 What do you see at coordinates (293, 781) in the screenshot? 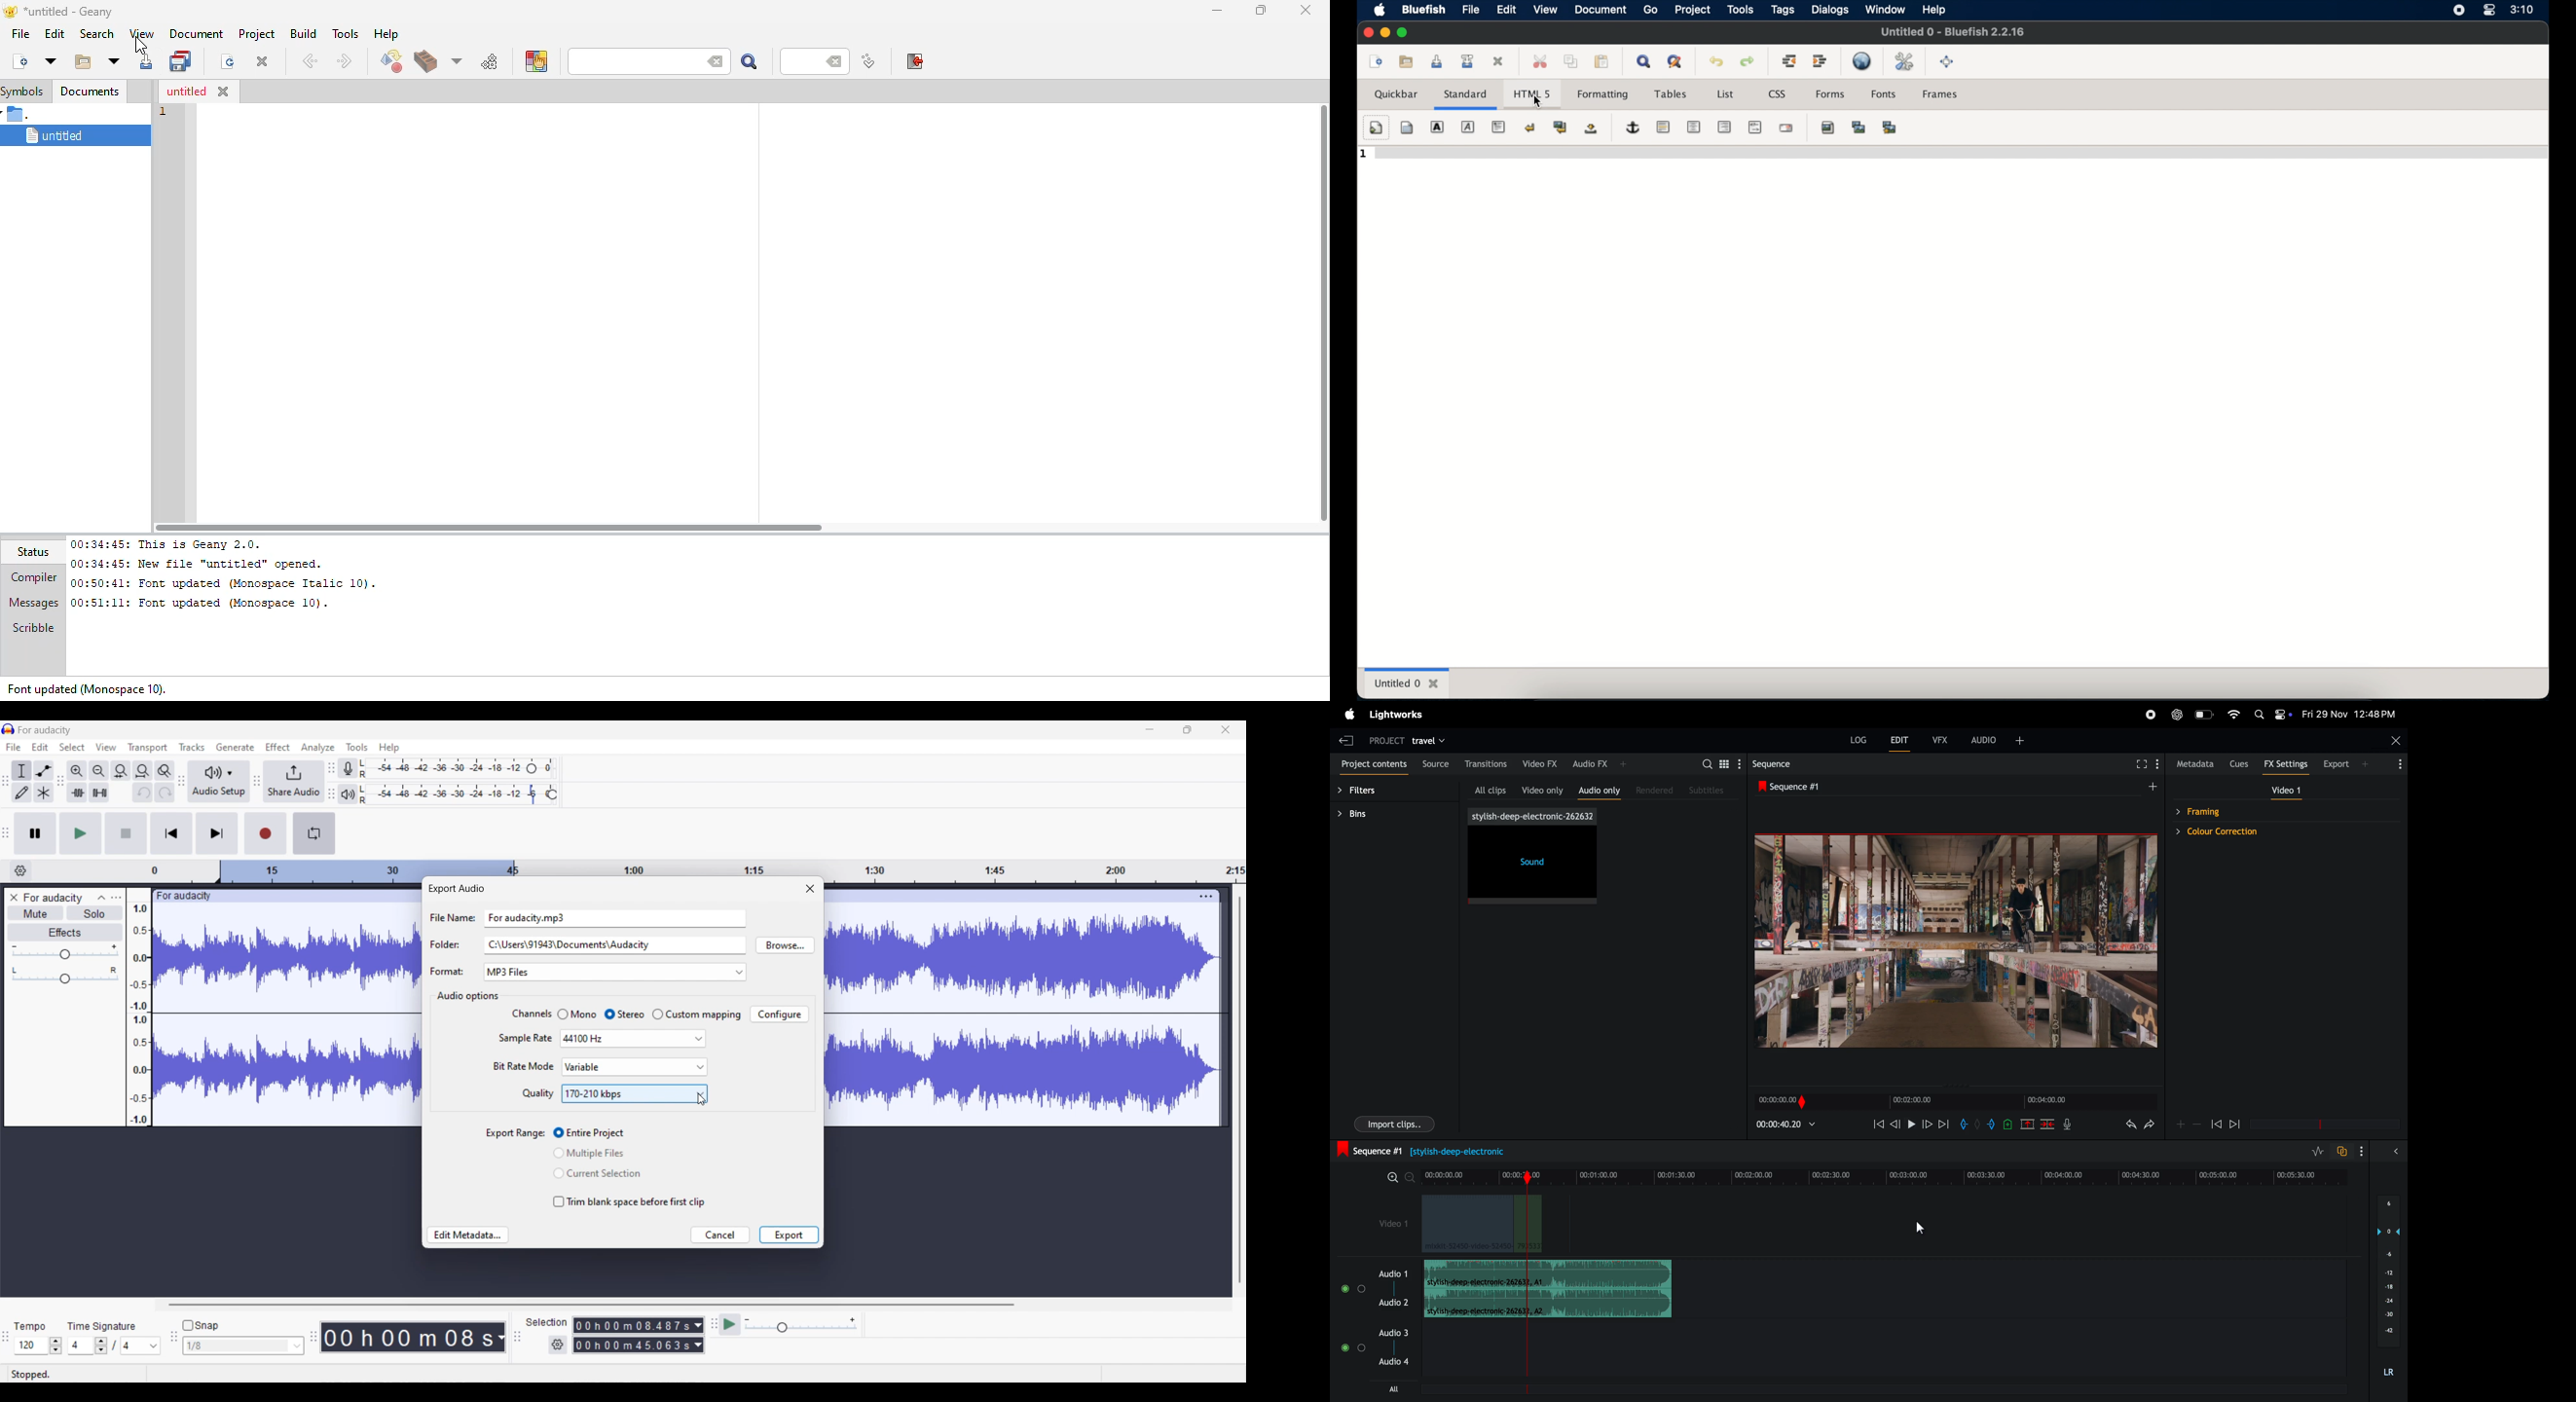
I see `Share audio` at bounding box center [293, 781].